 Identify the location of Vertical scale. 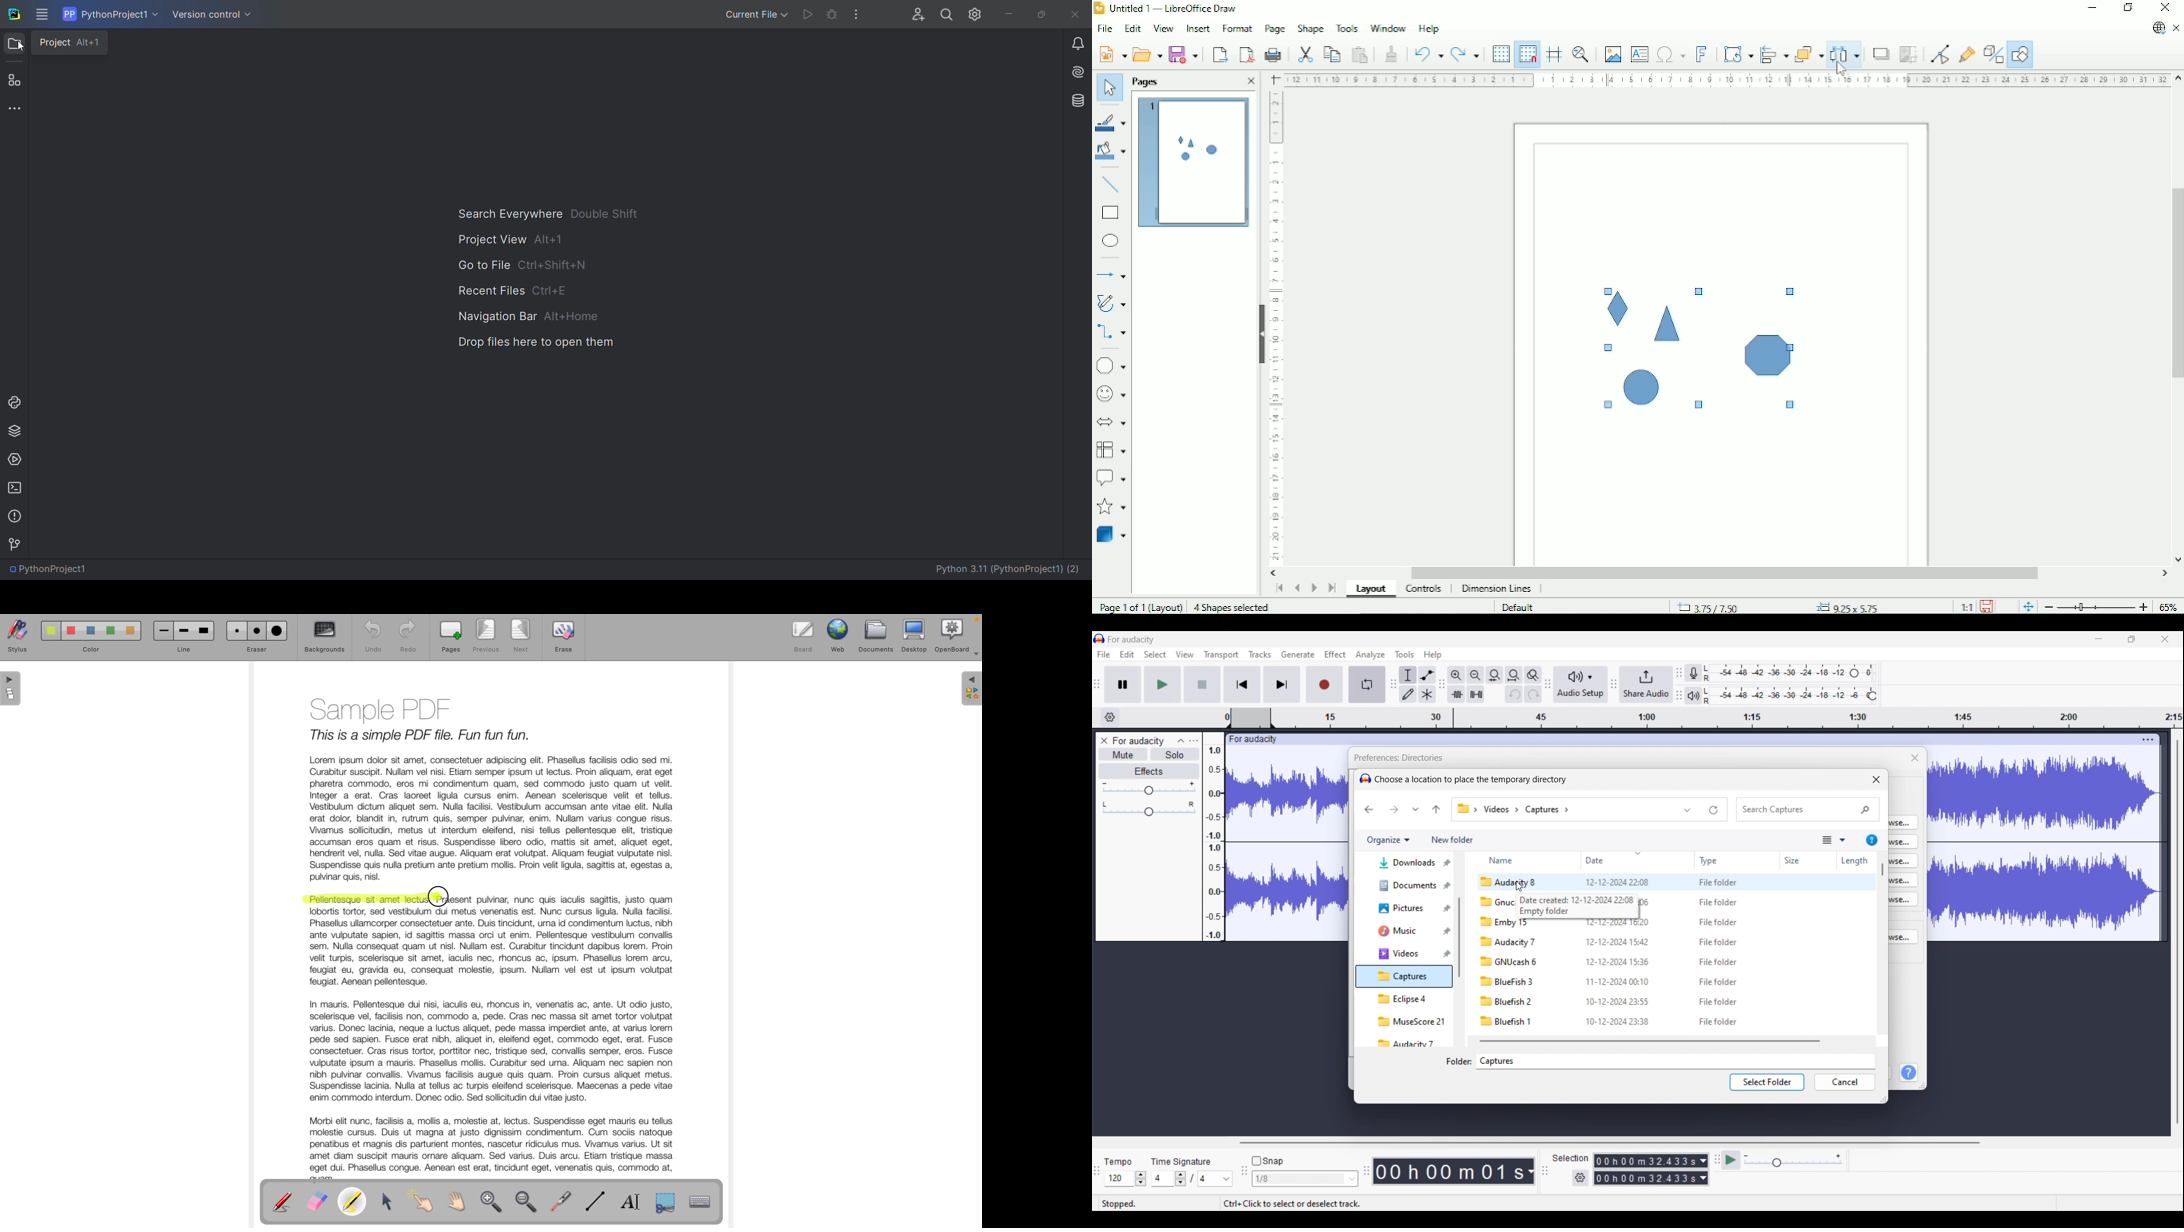
(1274, 328).